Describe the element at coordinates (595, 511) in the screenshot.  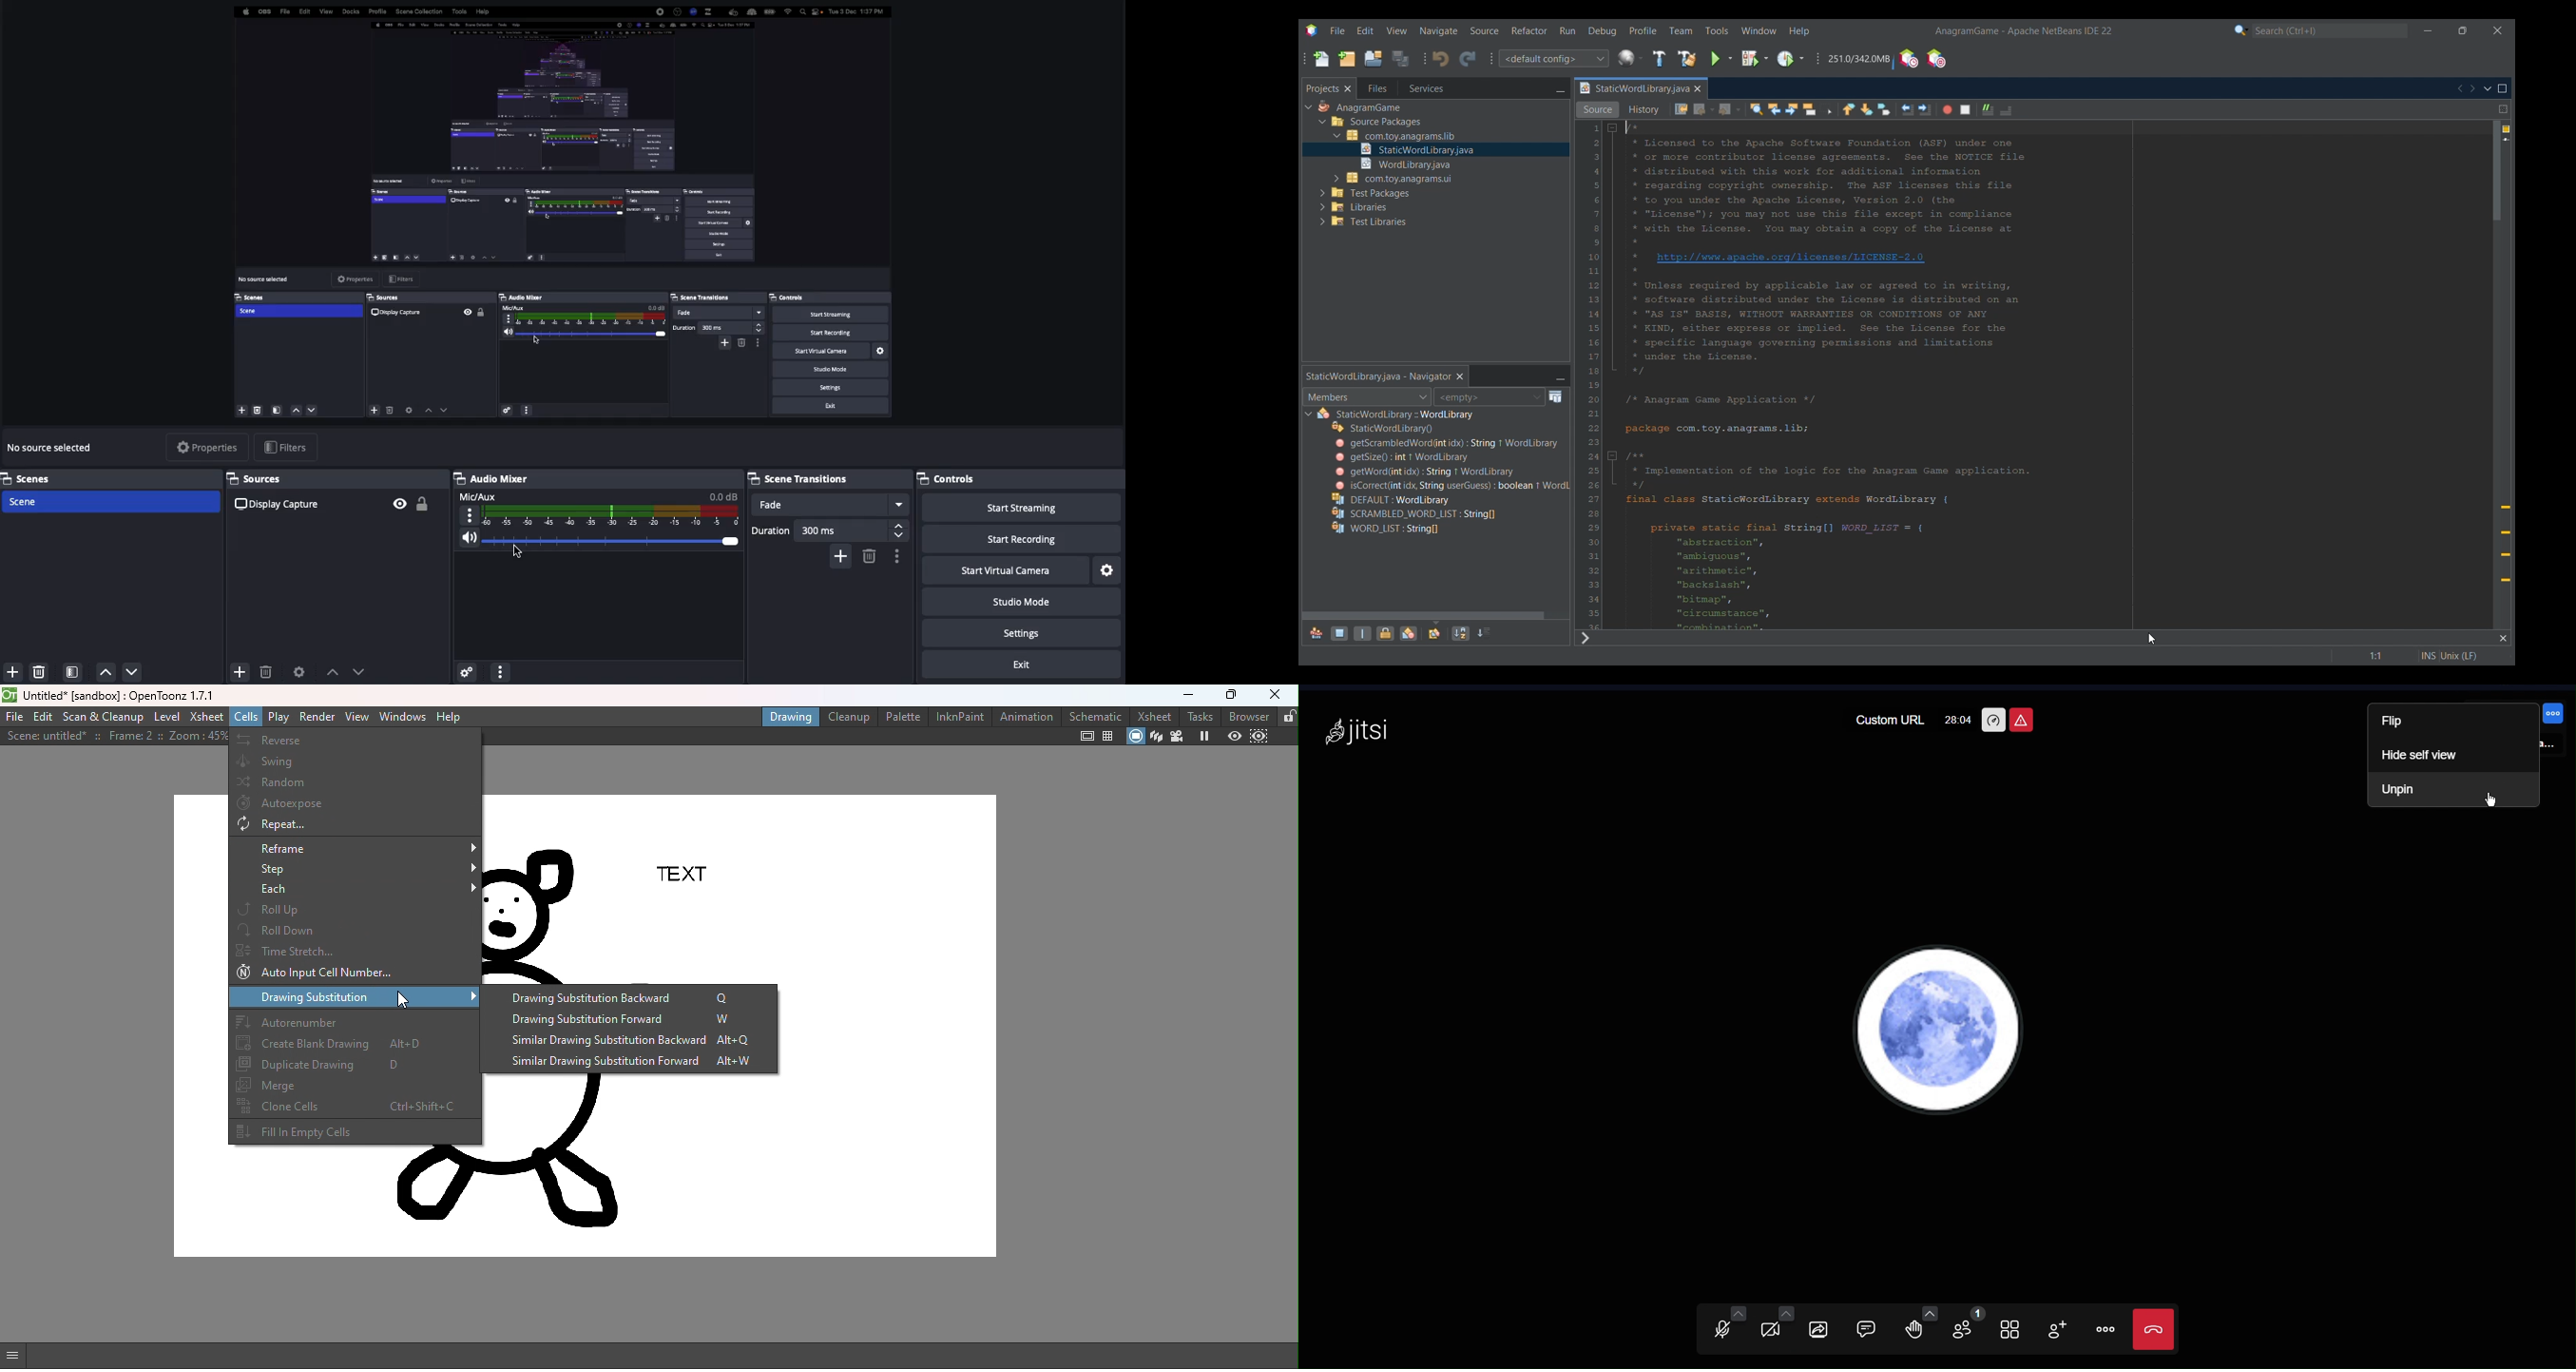
I see `Audio Mixer` at that location.